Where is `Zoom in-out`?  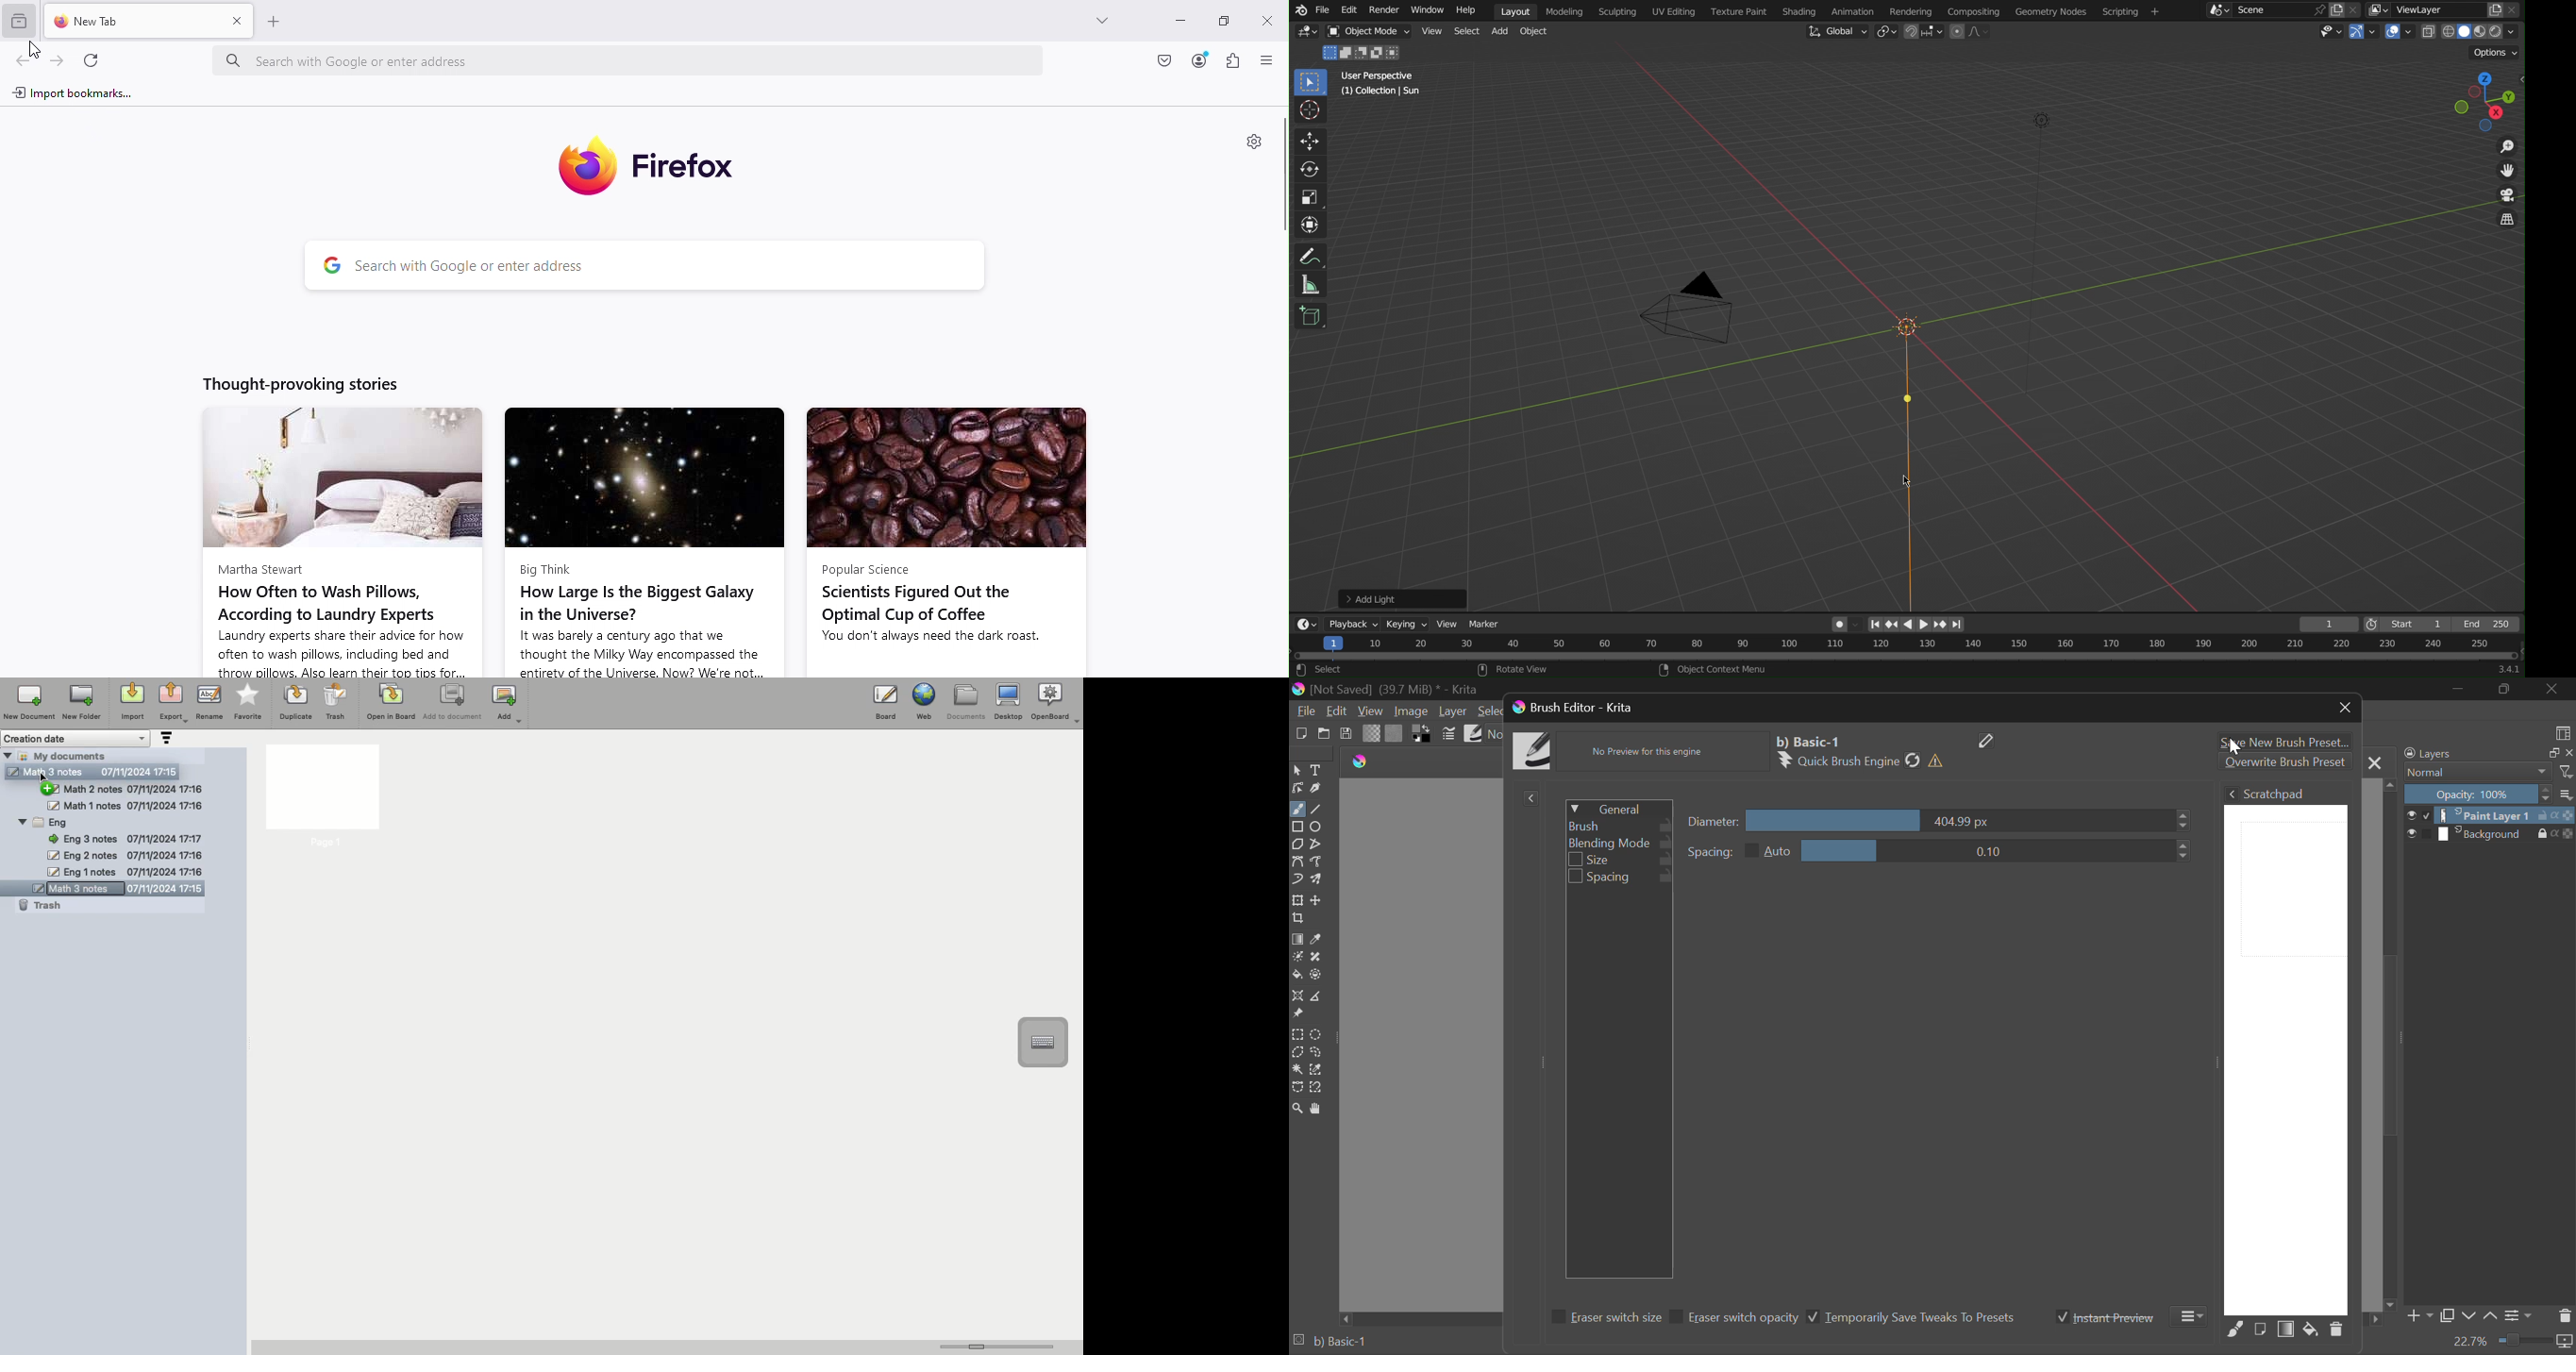
Zoom in-out is located at coordinates (2503, 146).